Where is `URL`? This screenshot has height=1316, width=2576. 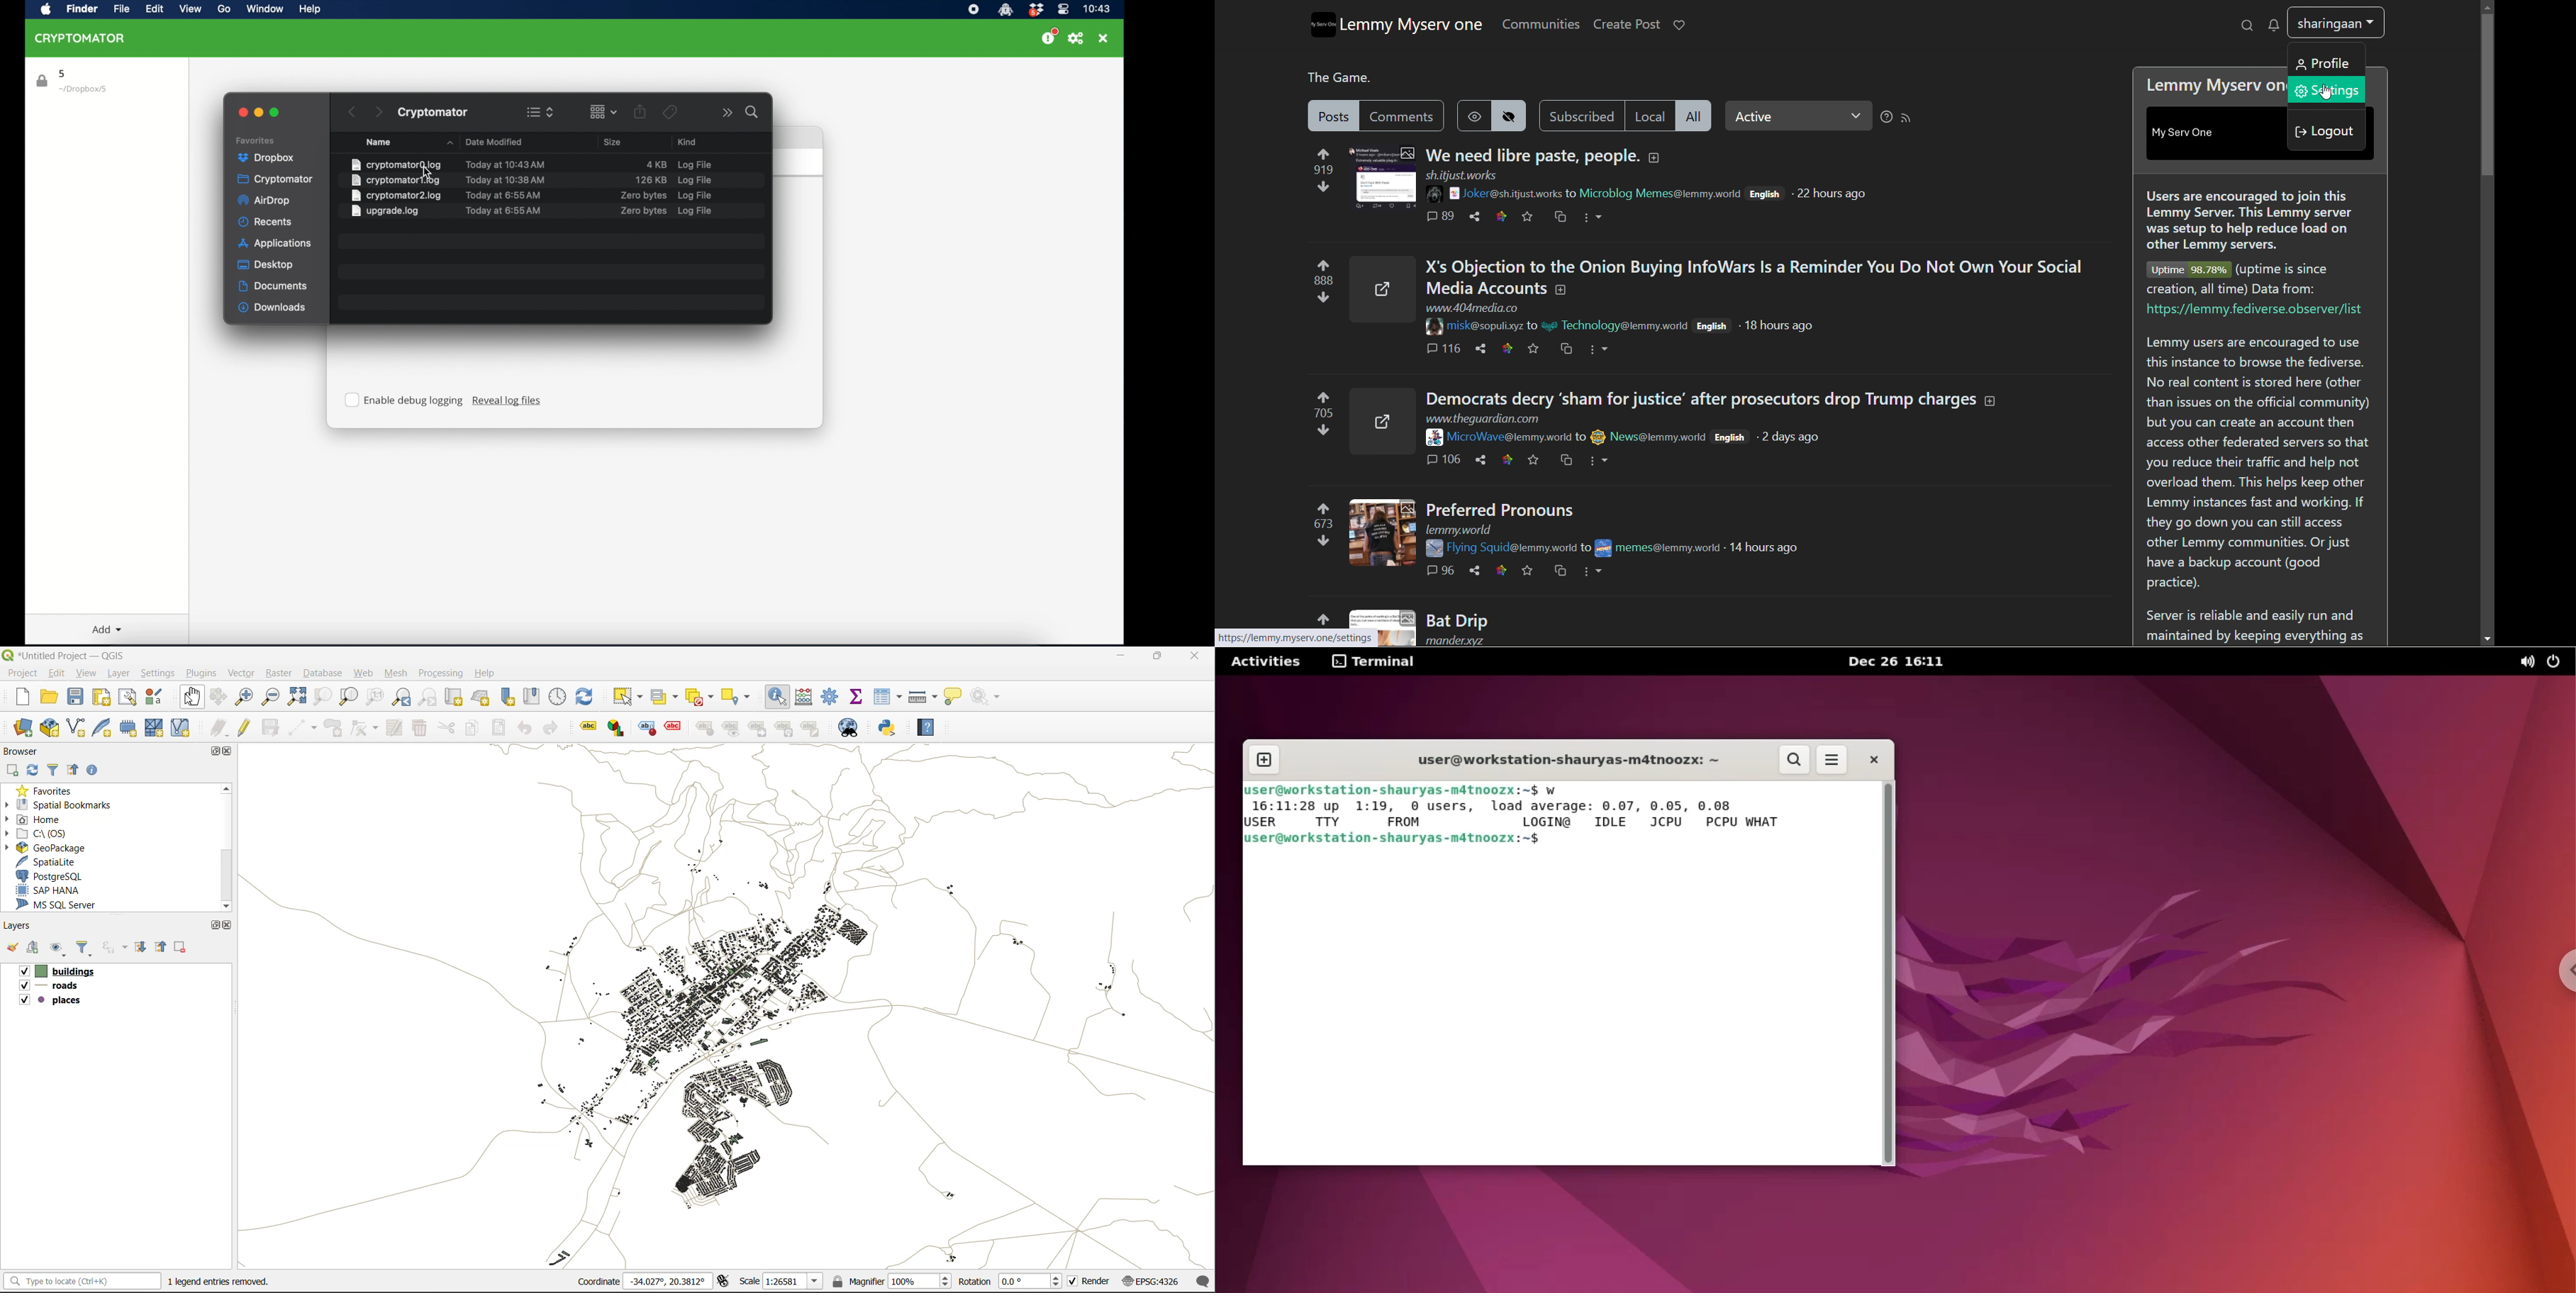 URL is located at coordinates (1485, 419).